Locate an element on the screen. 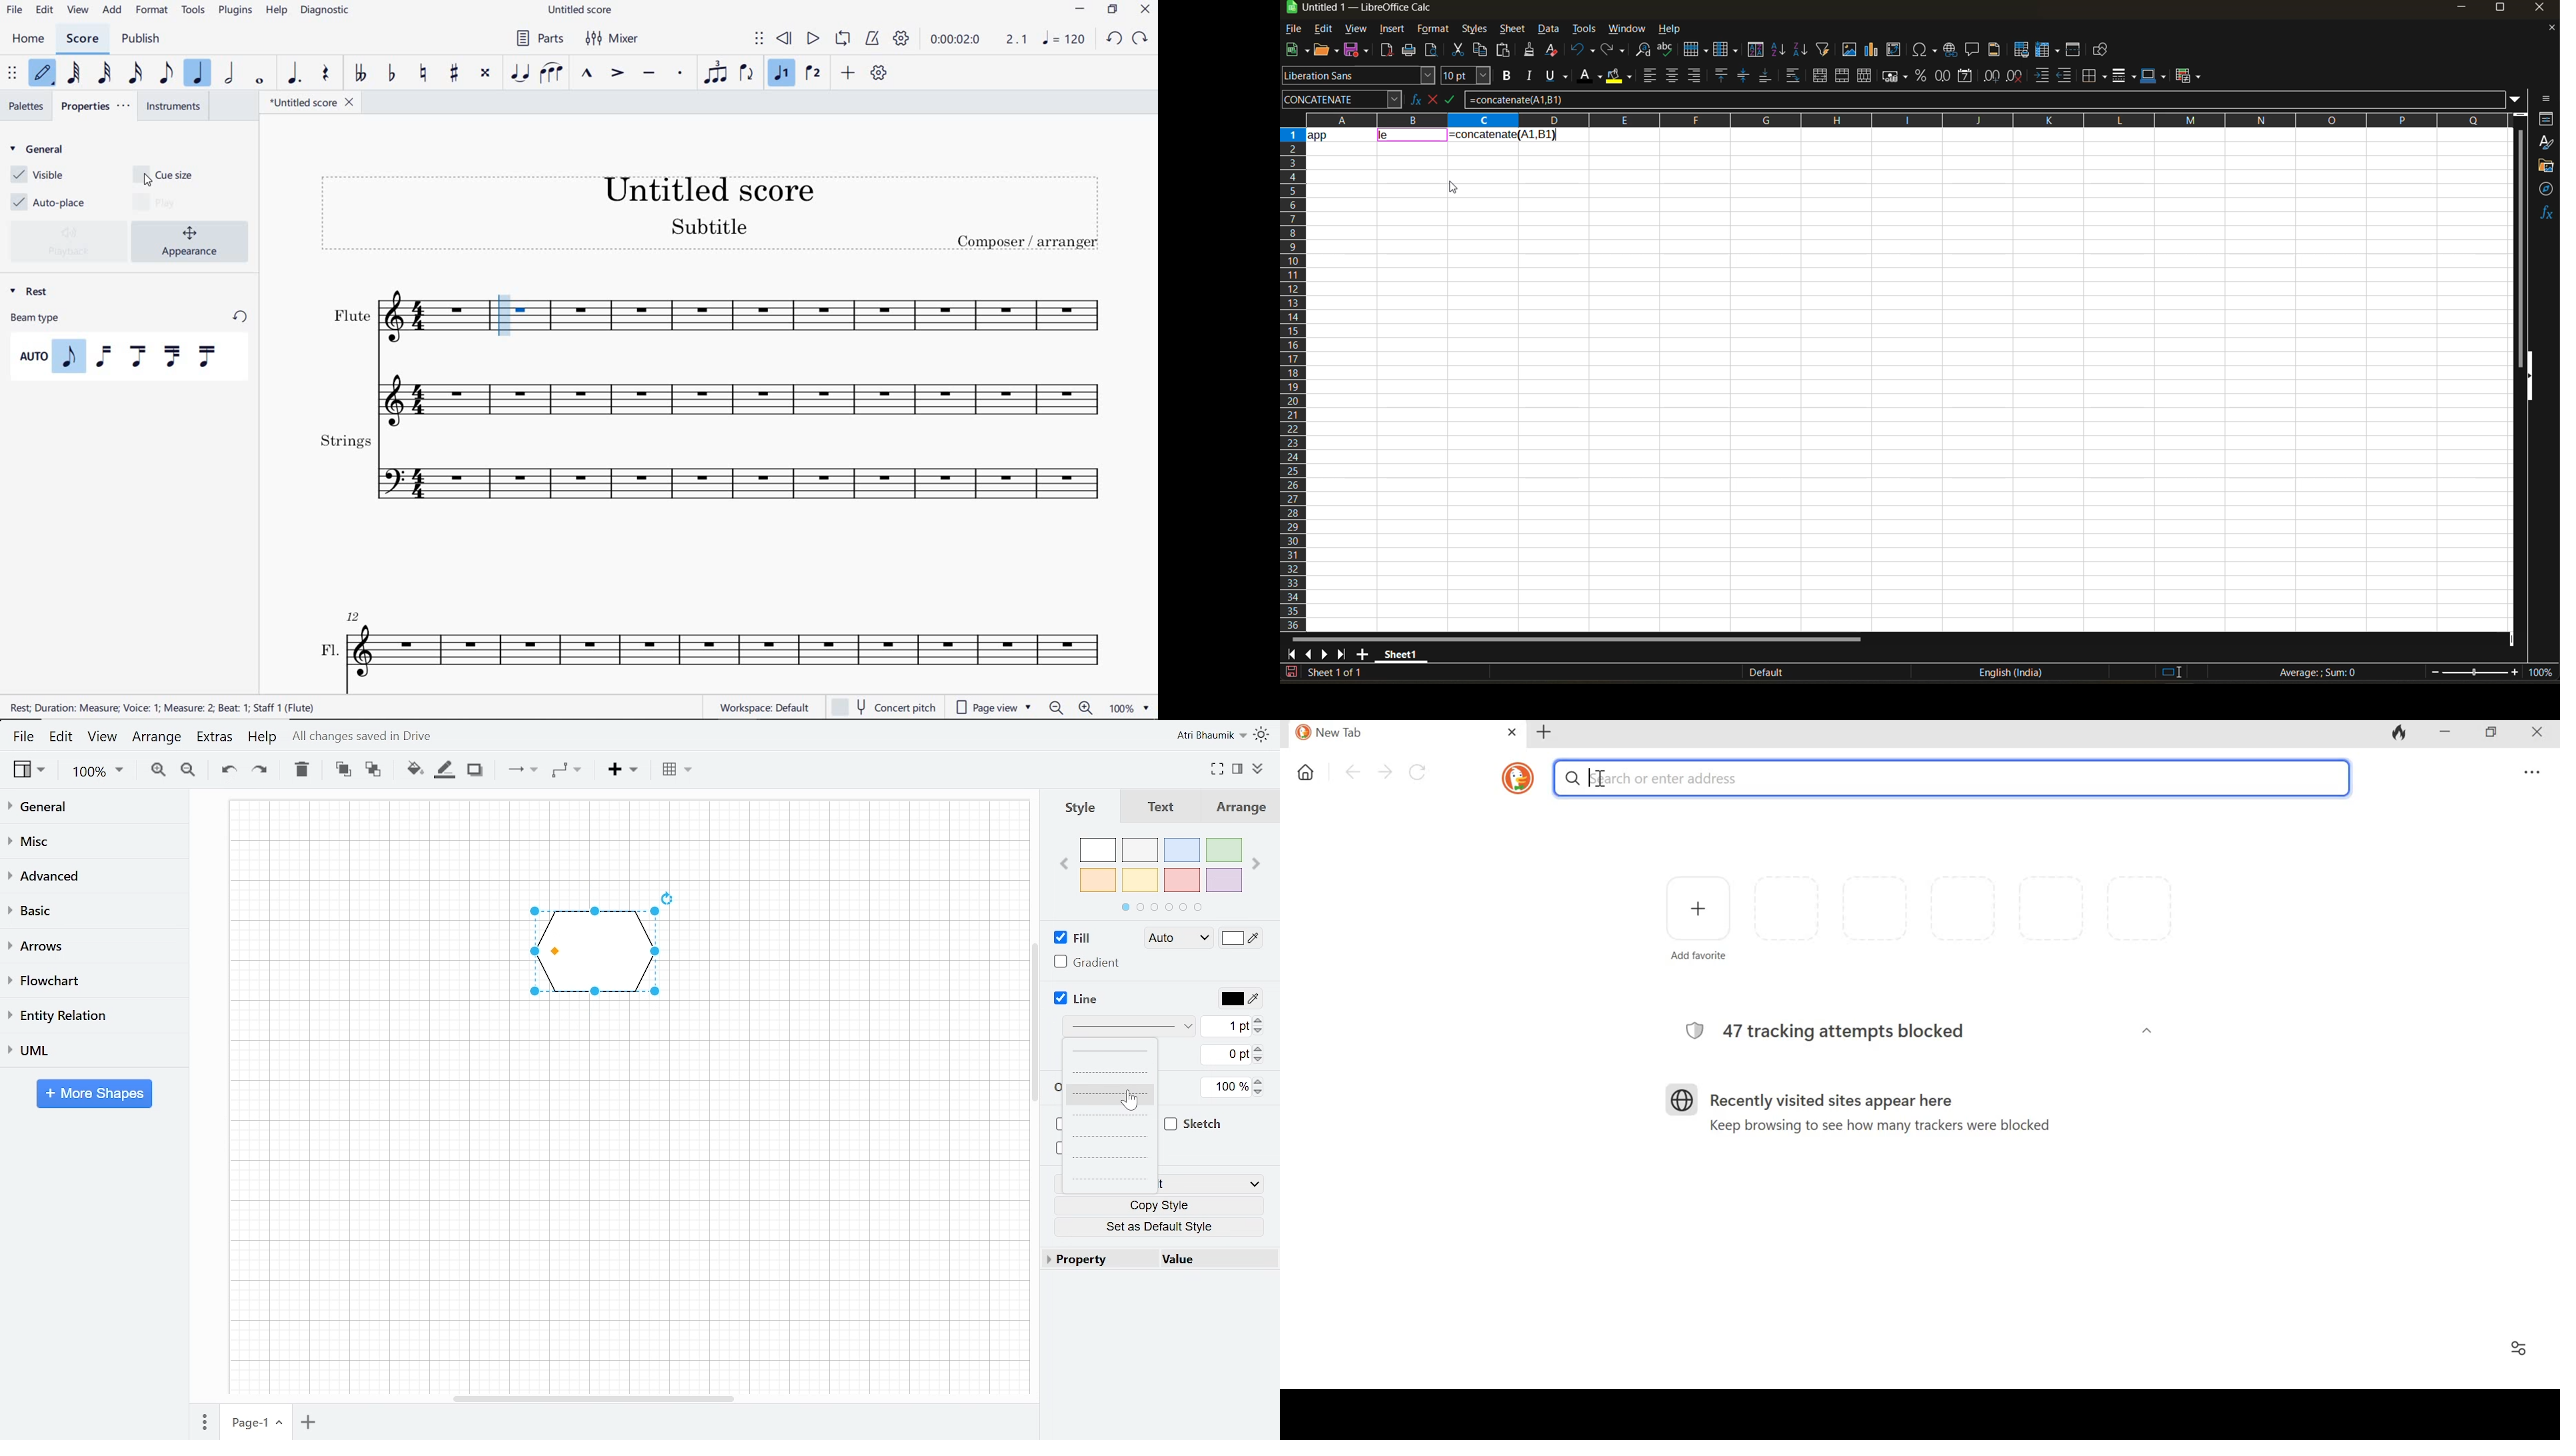 This screenshot has width=2576, height=1456. PLAYBACK SETTINGS is located at coordinates (903, 41).